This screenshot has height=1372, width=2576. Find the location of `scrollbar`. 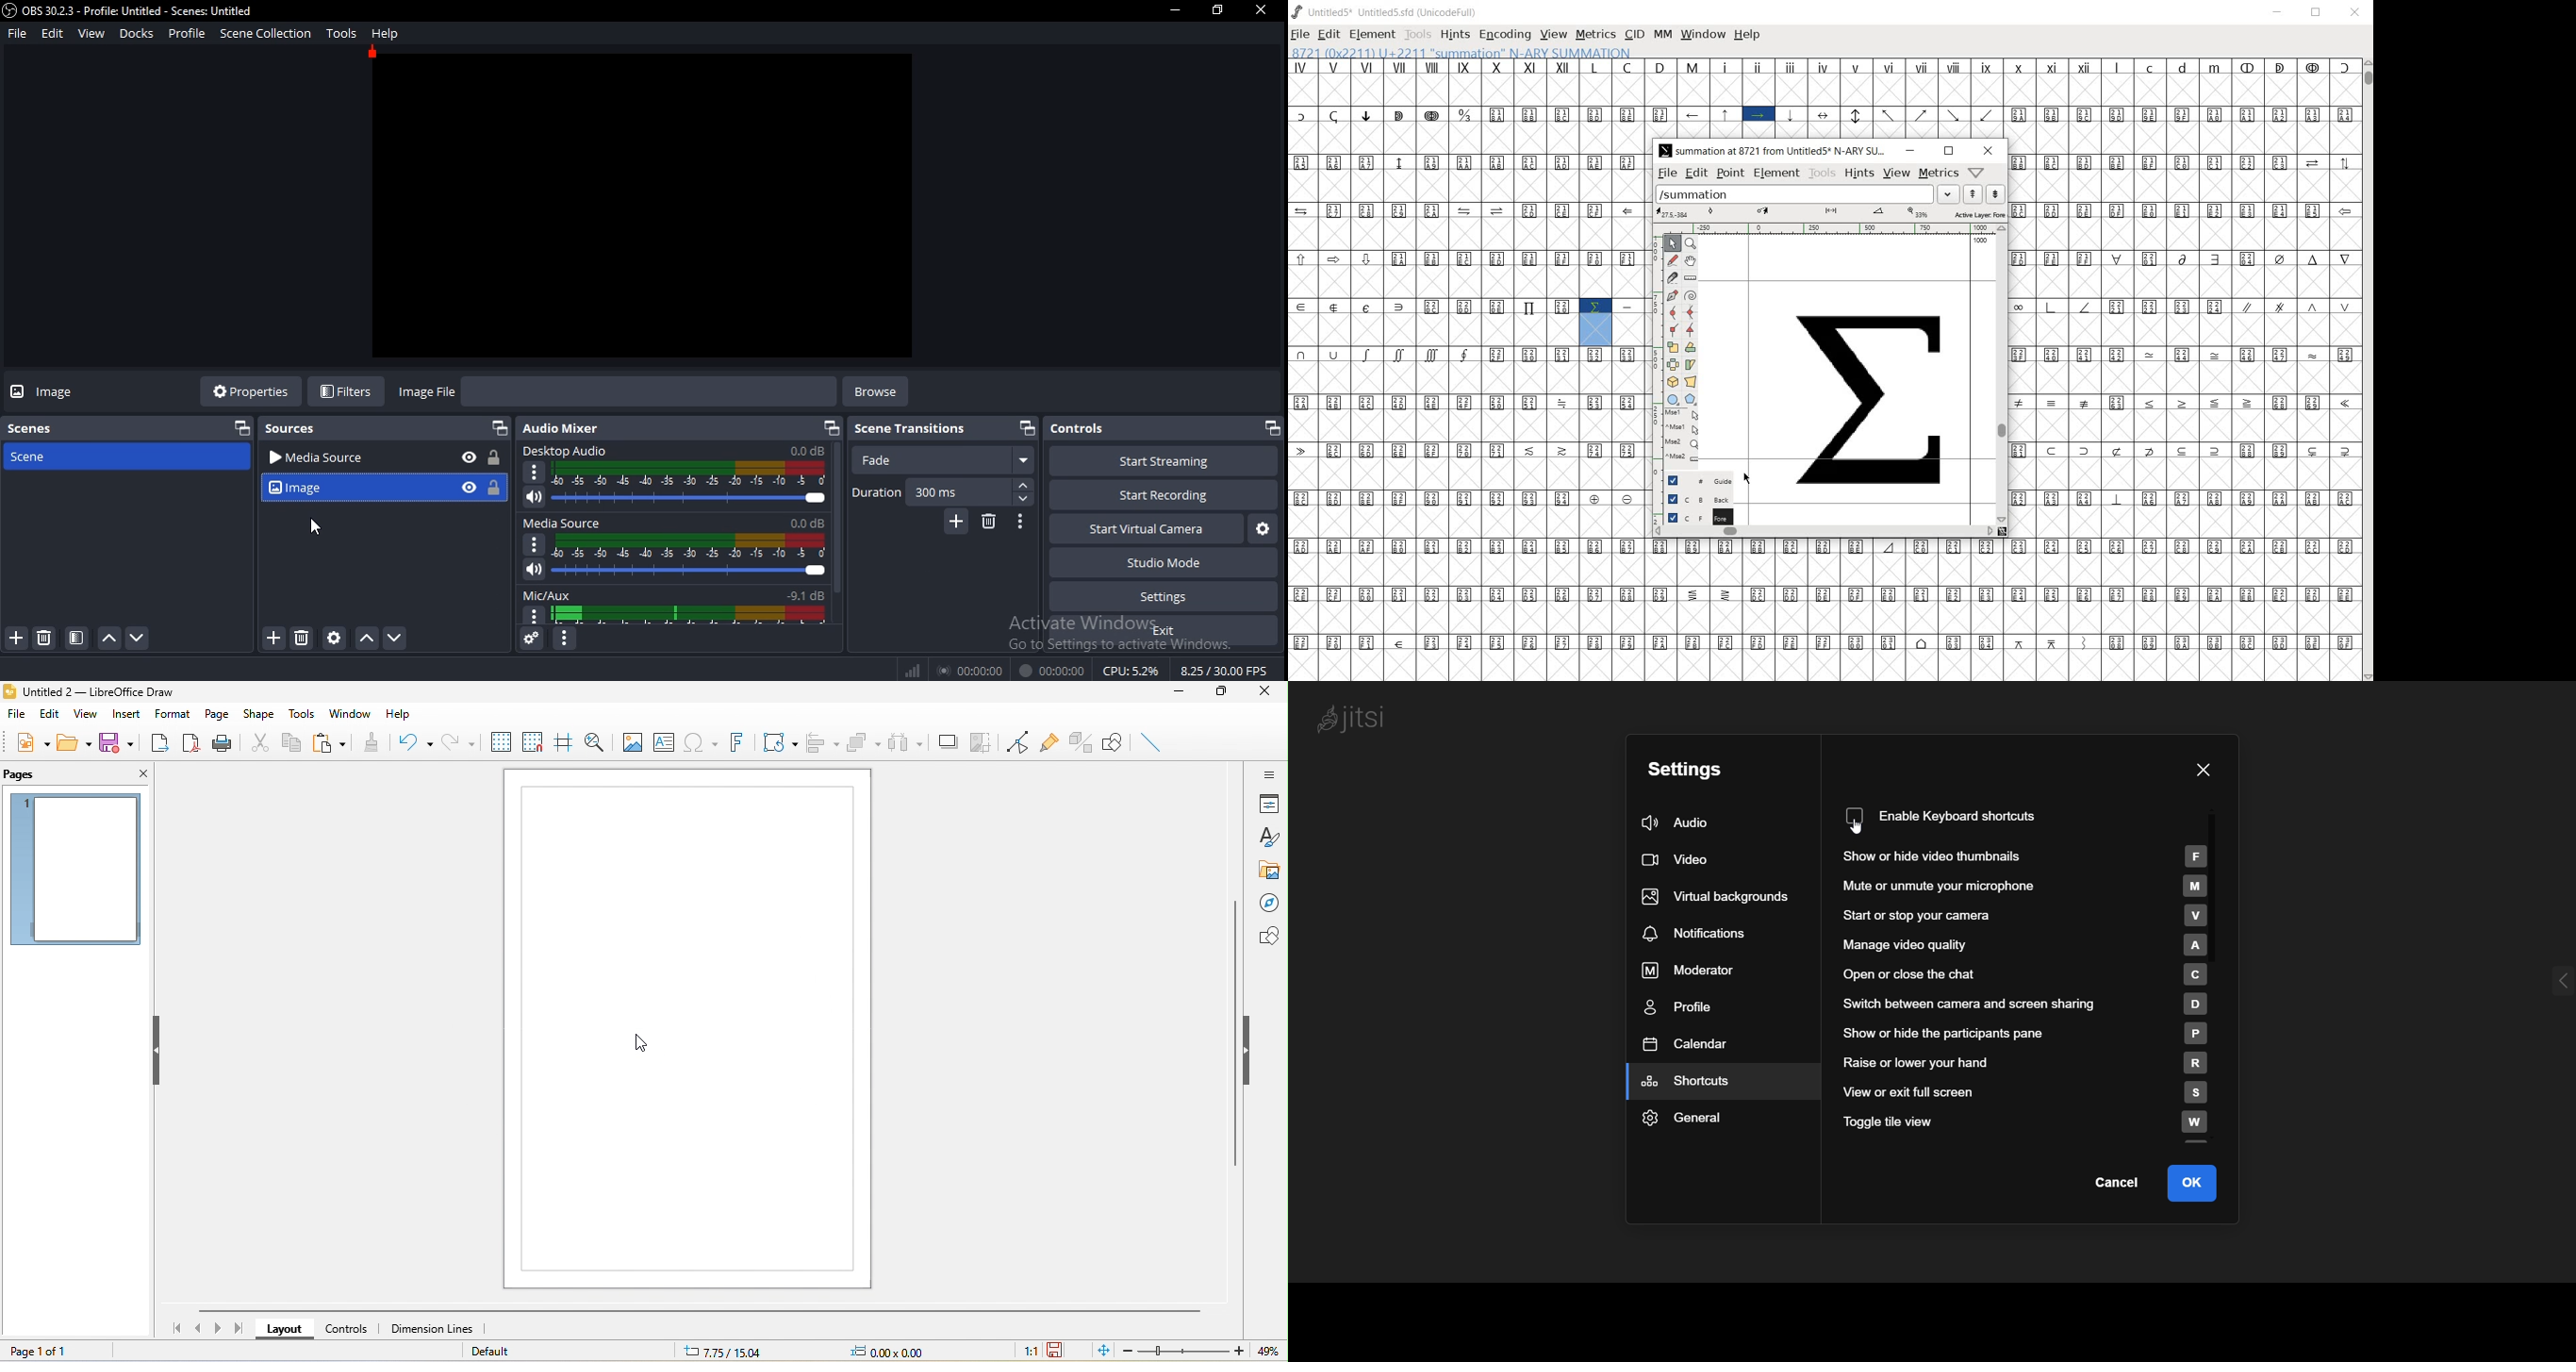

scrollbar is located at coordinates (2003, 373).